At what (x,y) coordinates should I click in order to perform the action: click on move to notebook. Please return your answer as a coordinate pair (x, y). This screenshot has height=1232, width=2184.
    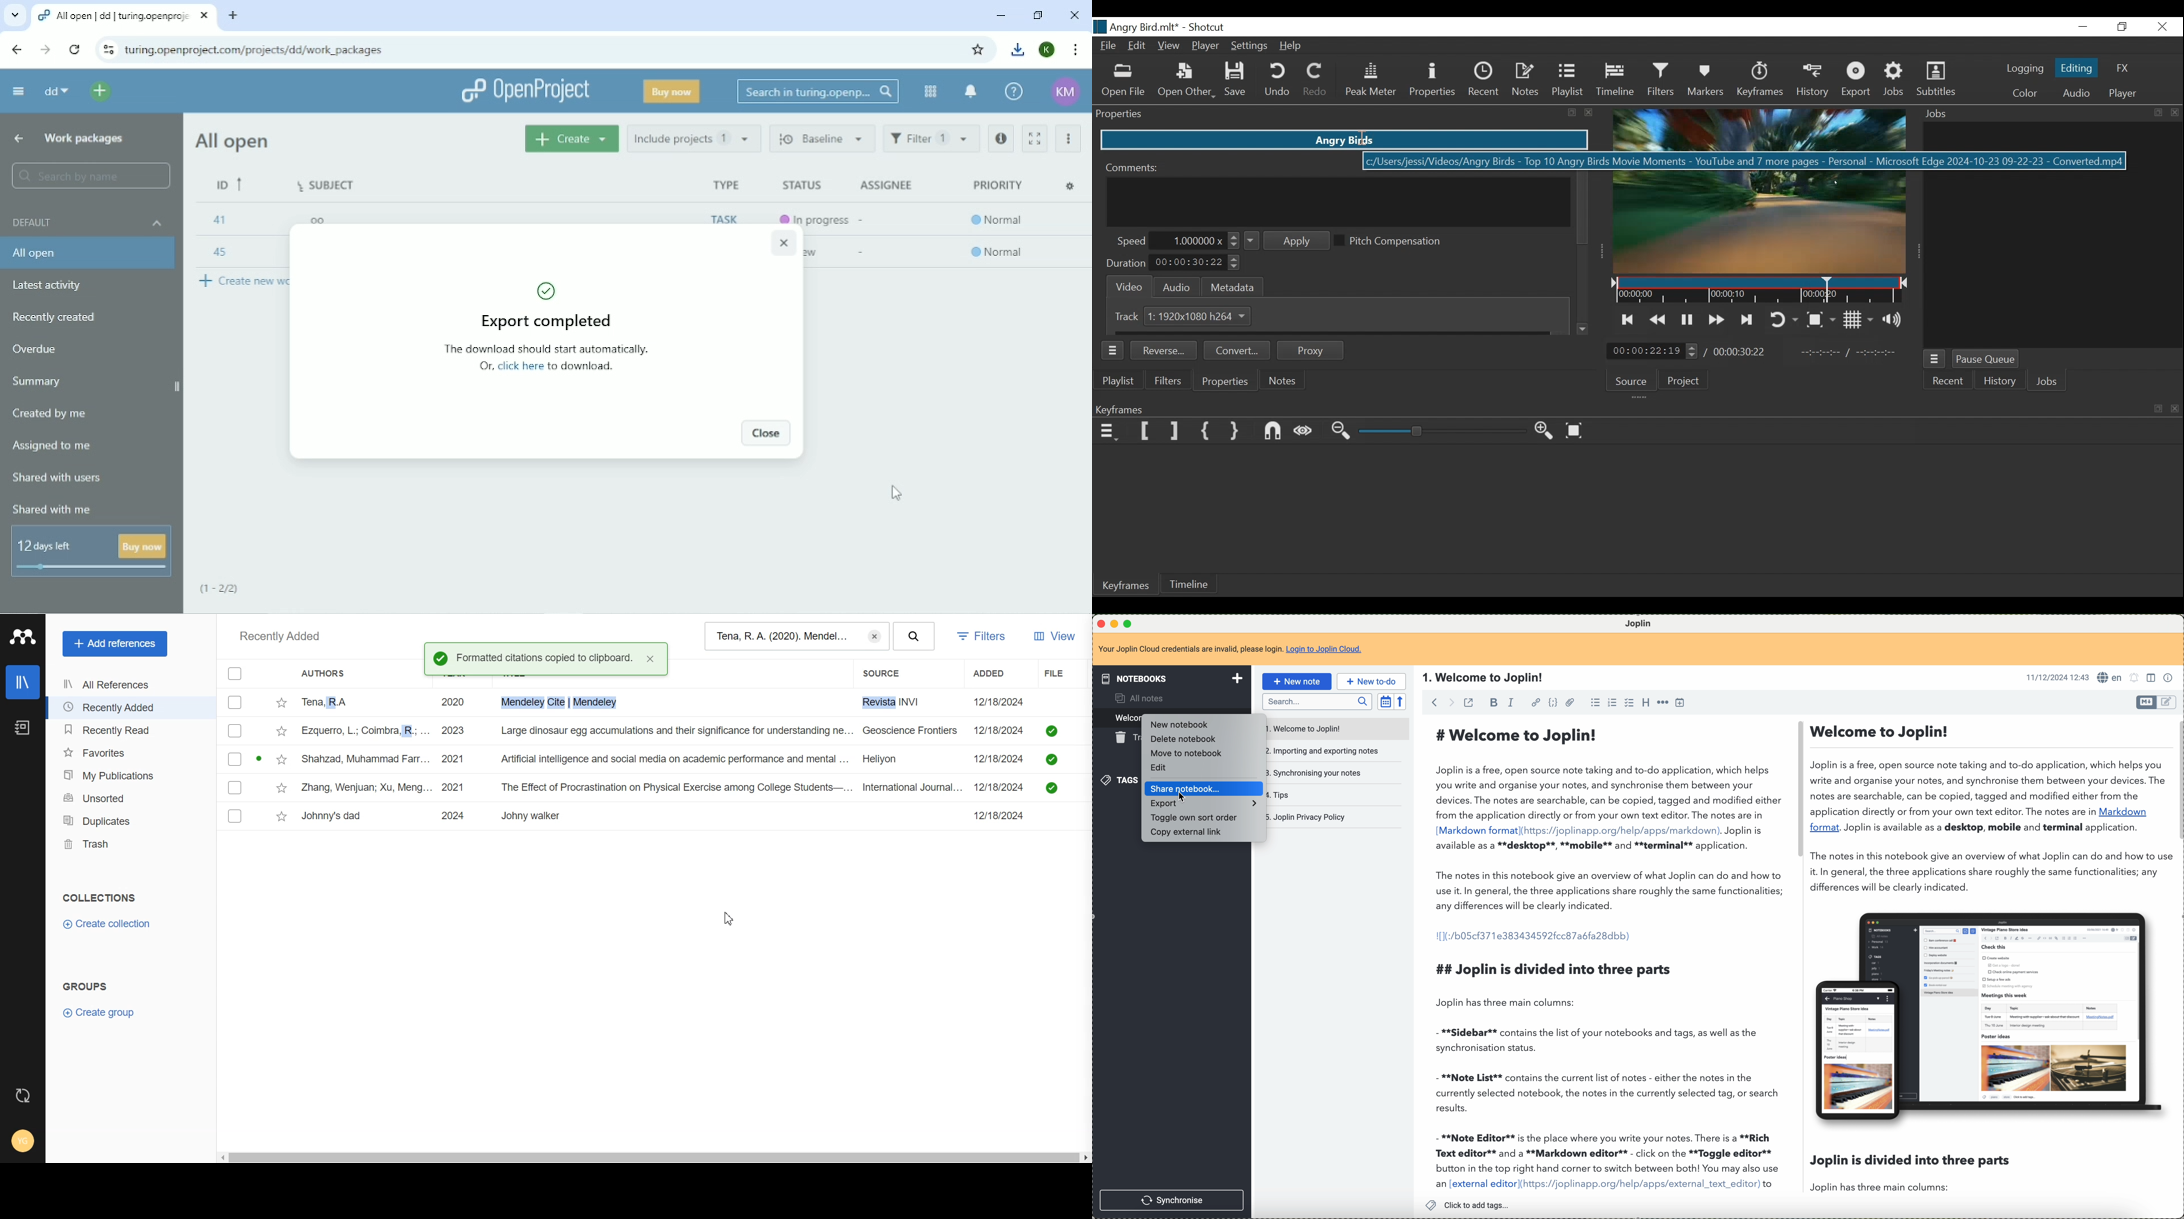
    Looking at the image, I should click on (1186, 752).